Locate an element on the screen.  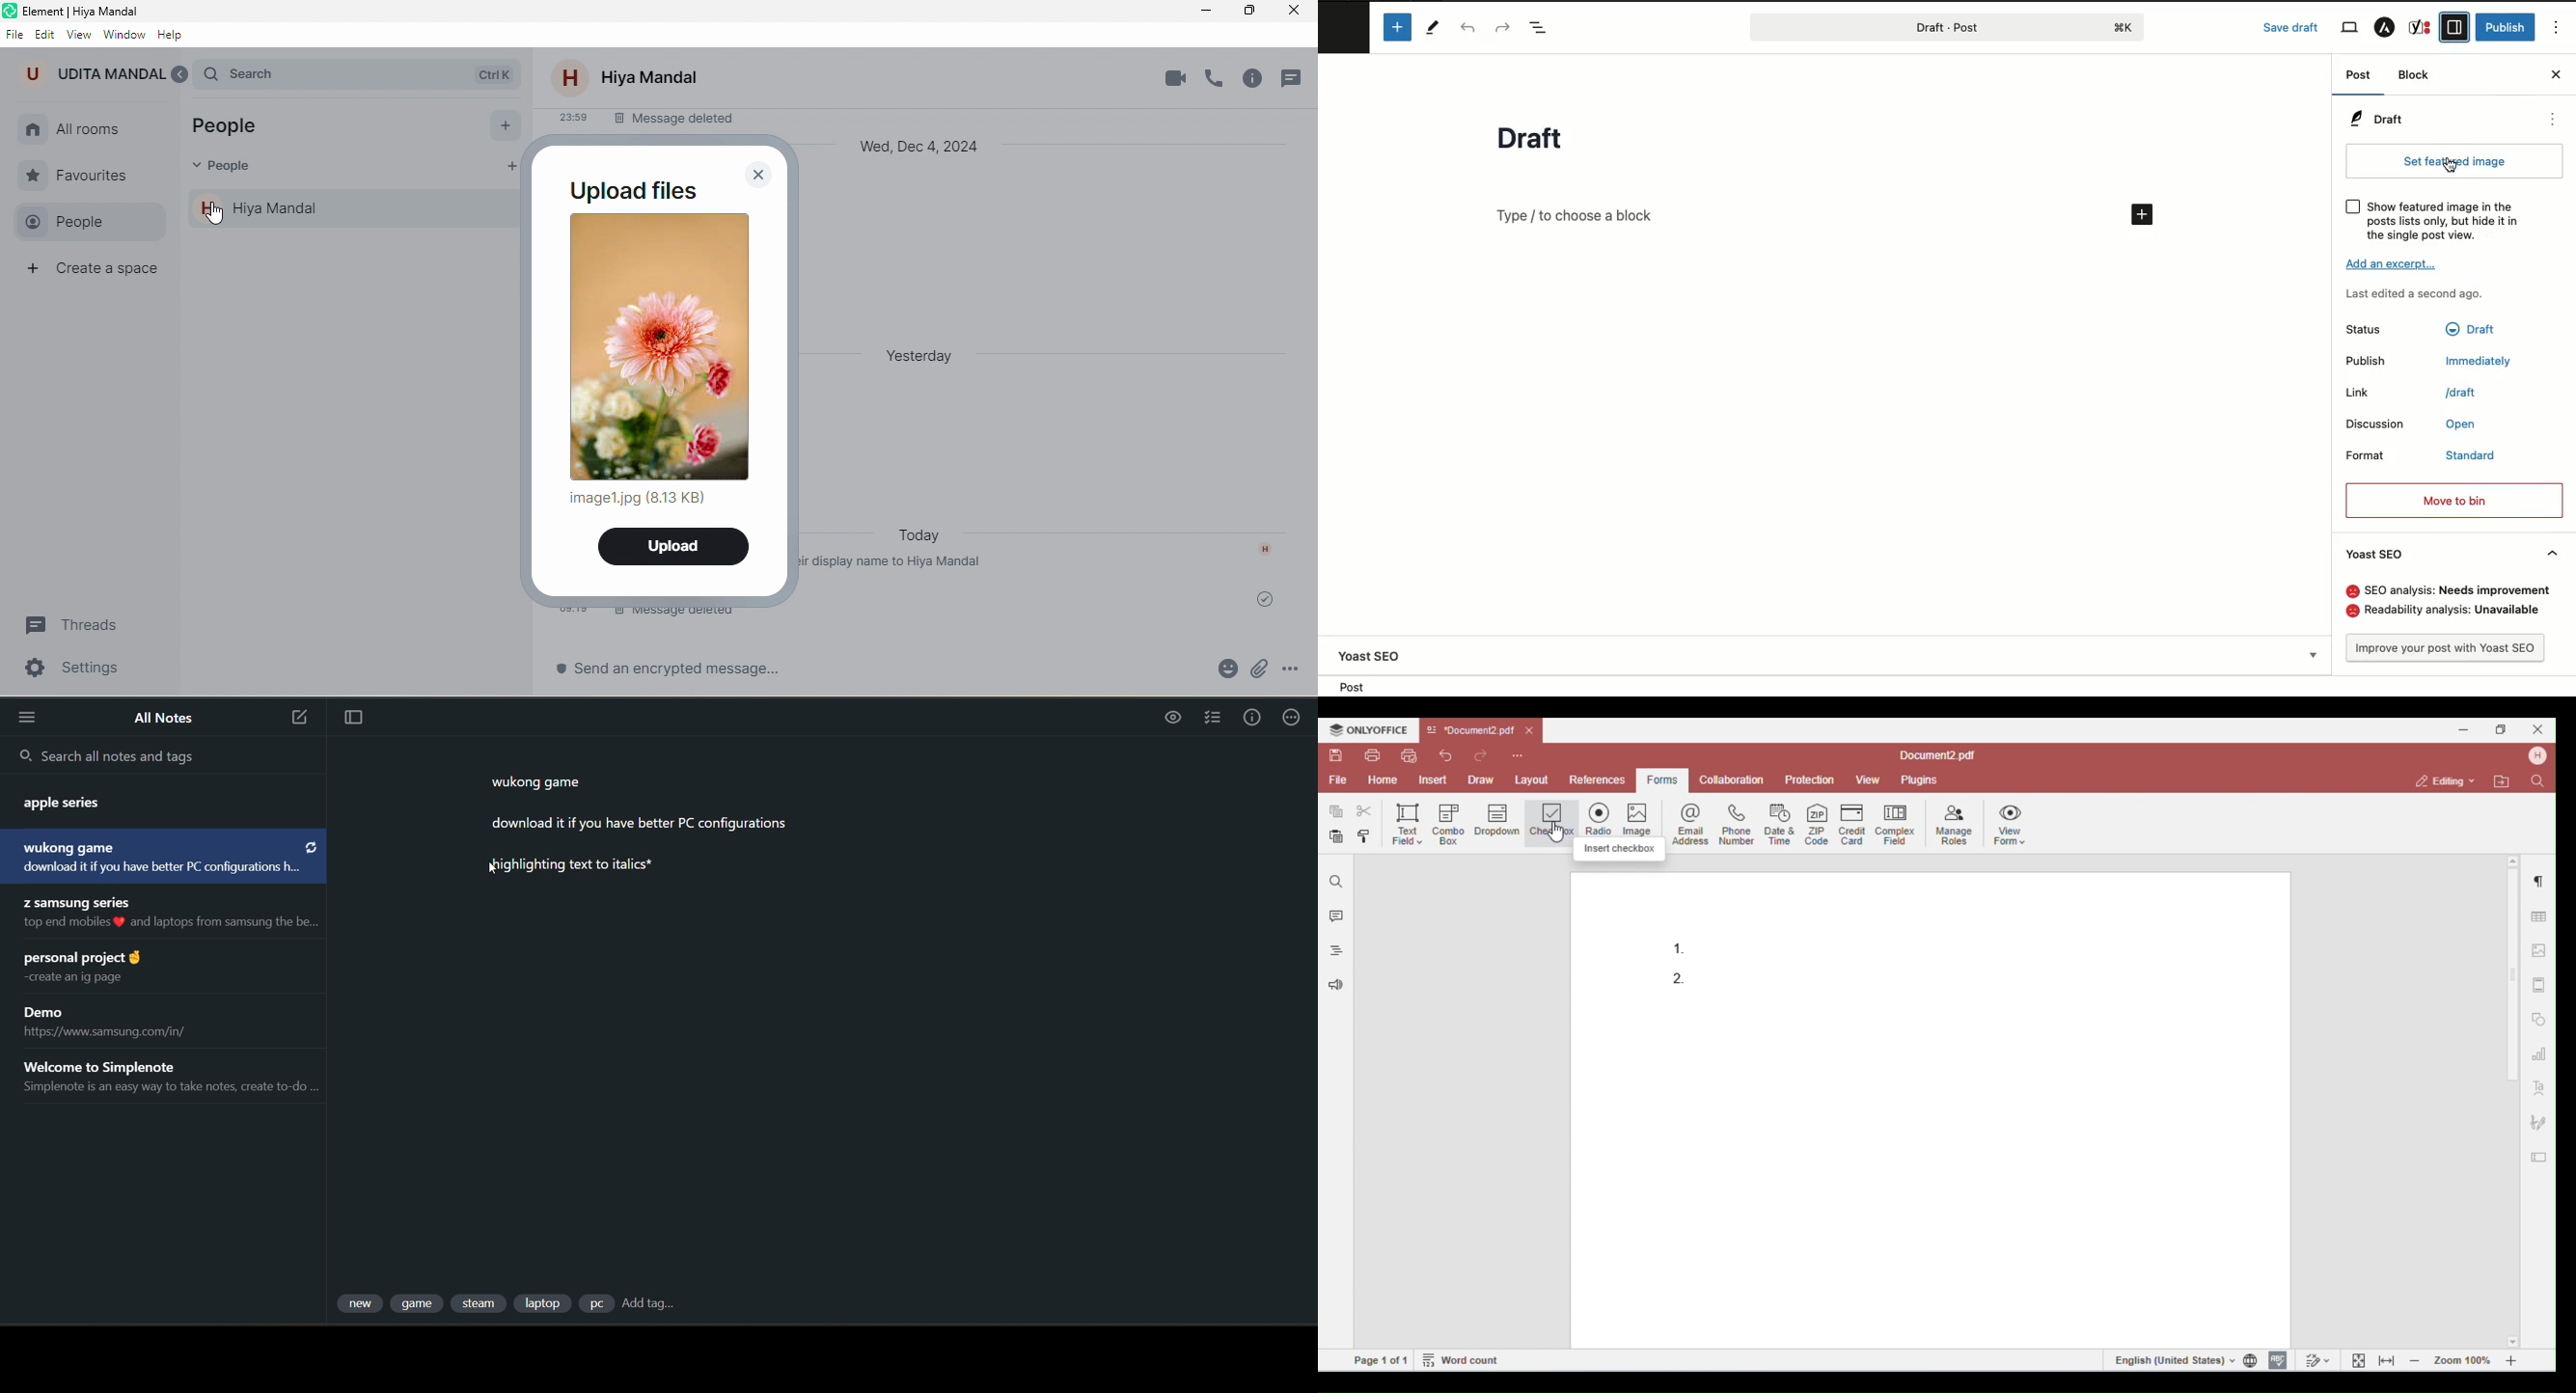
note title and preview is located at coordinates (176, 915).